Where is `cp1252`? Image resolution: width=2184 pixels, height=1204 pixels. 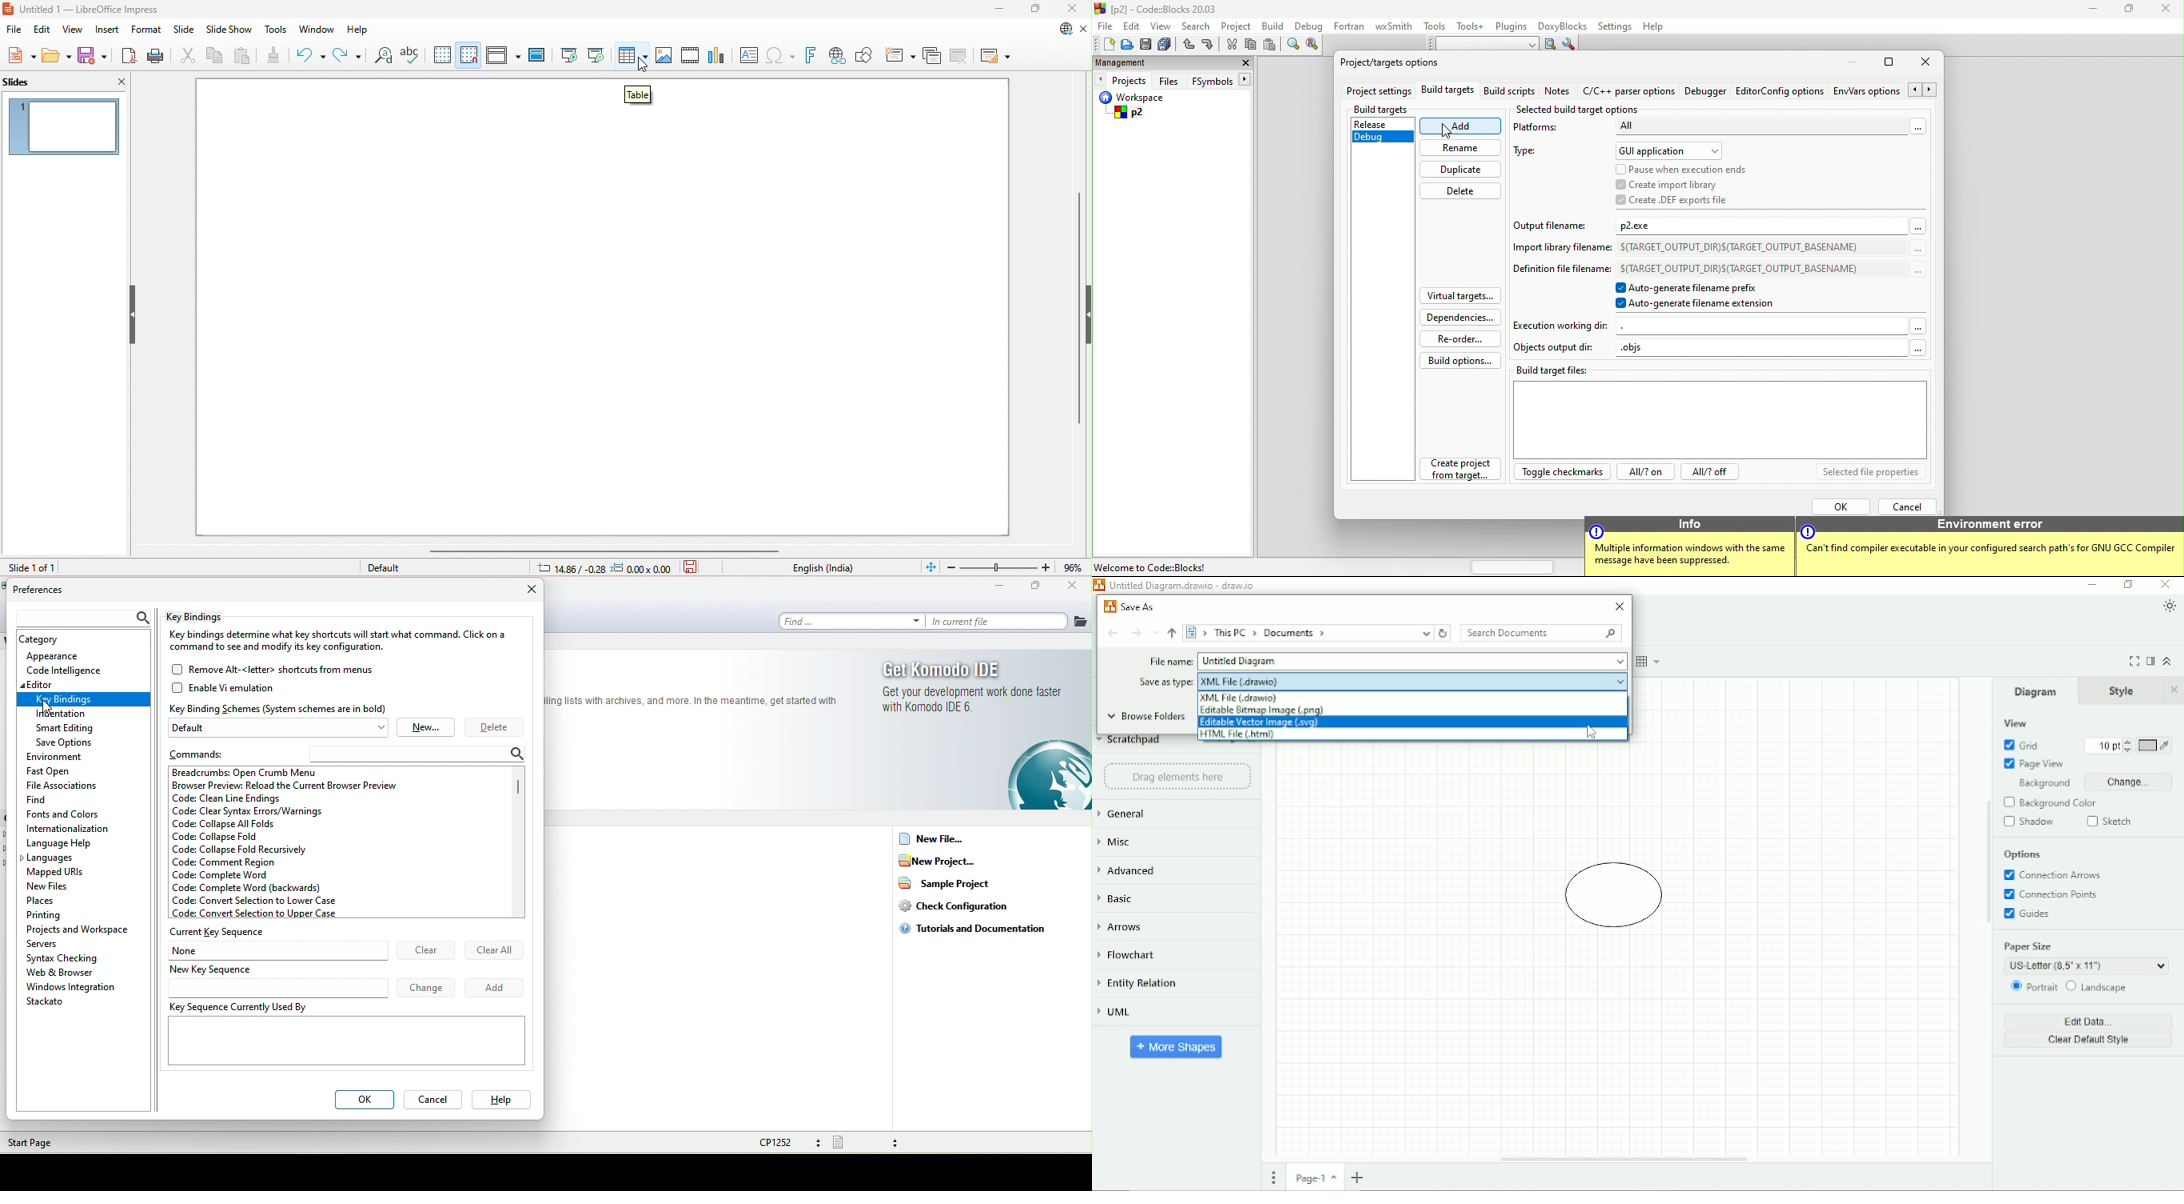
cp1252 is located at coordinates (787, 1142).